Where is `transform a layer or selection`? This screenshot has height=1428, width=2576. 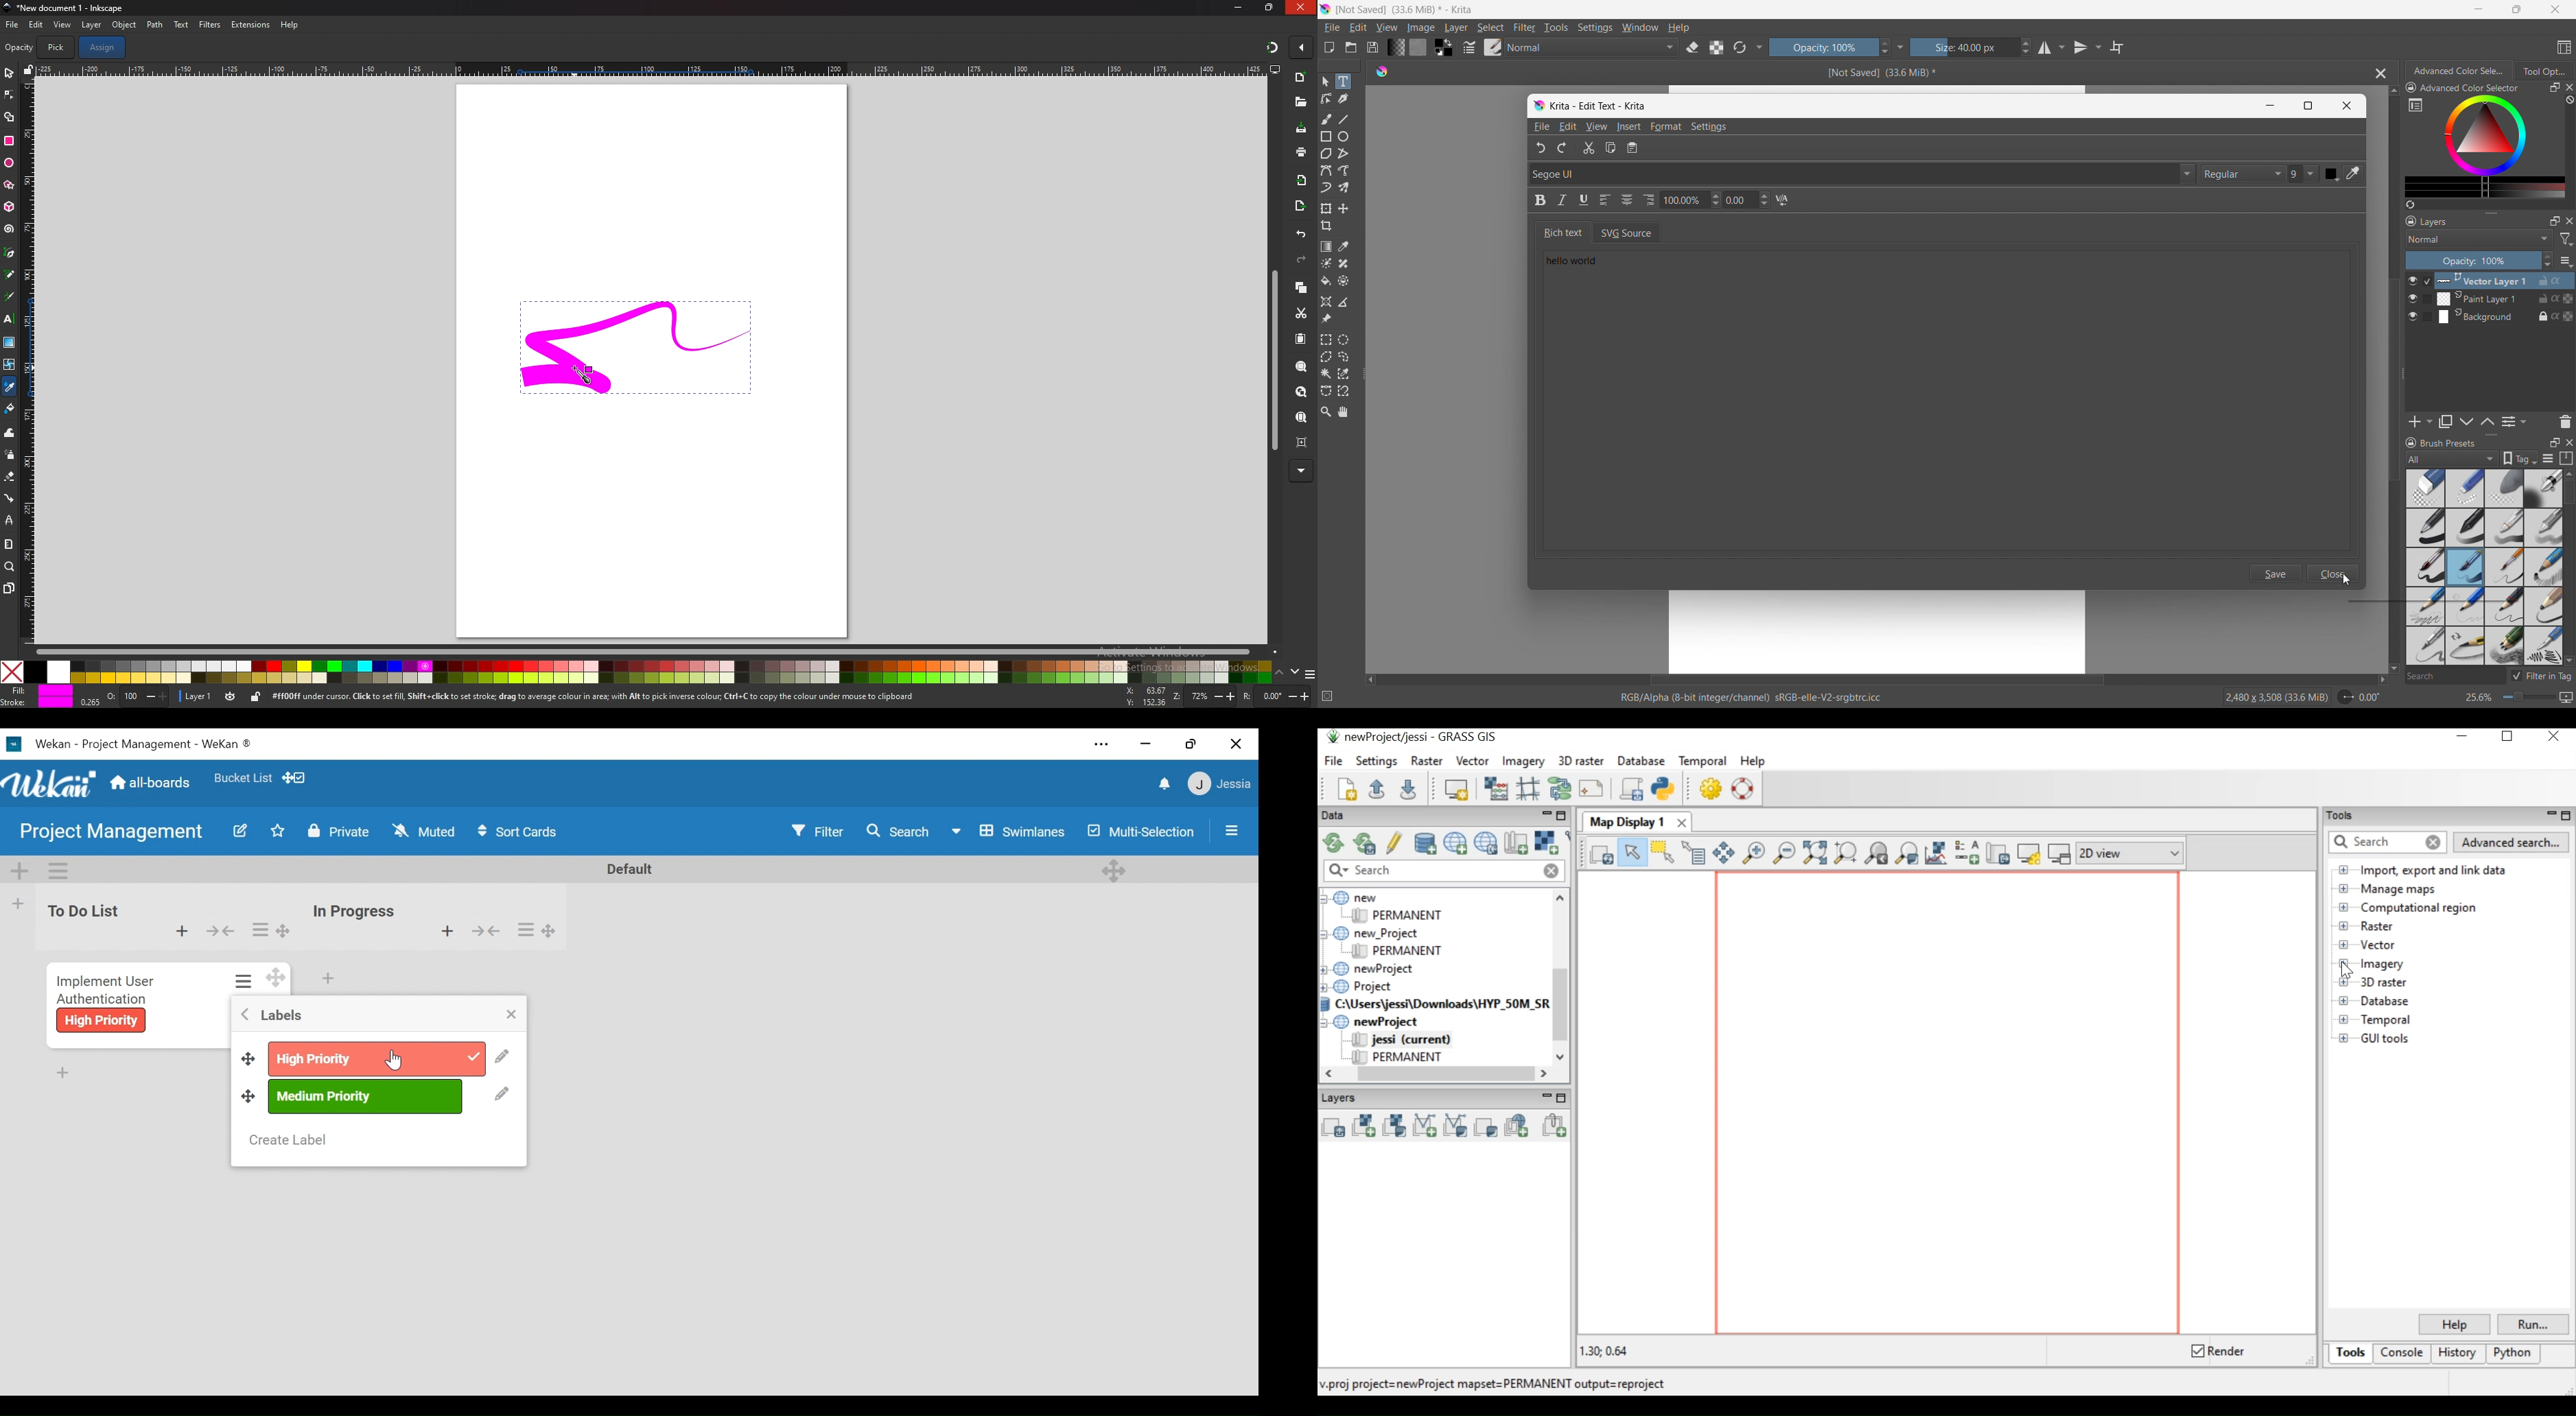
transform a layer or selection is located at coordinates (1326, 208).